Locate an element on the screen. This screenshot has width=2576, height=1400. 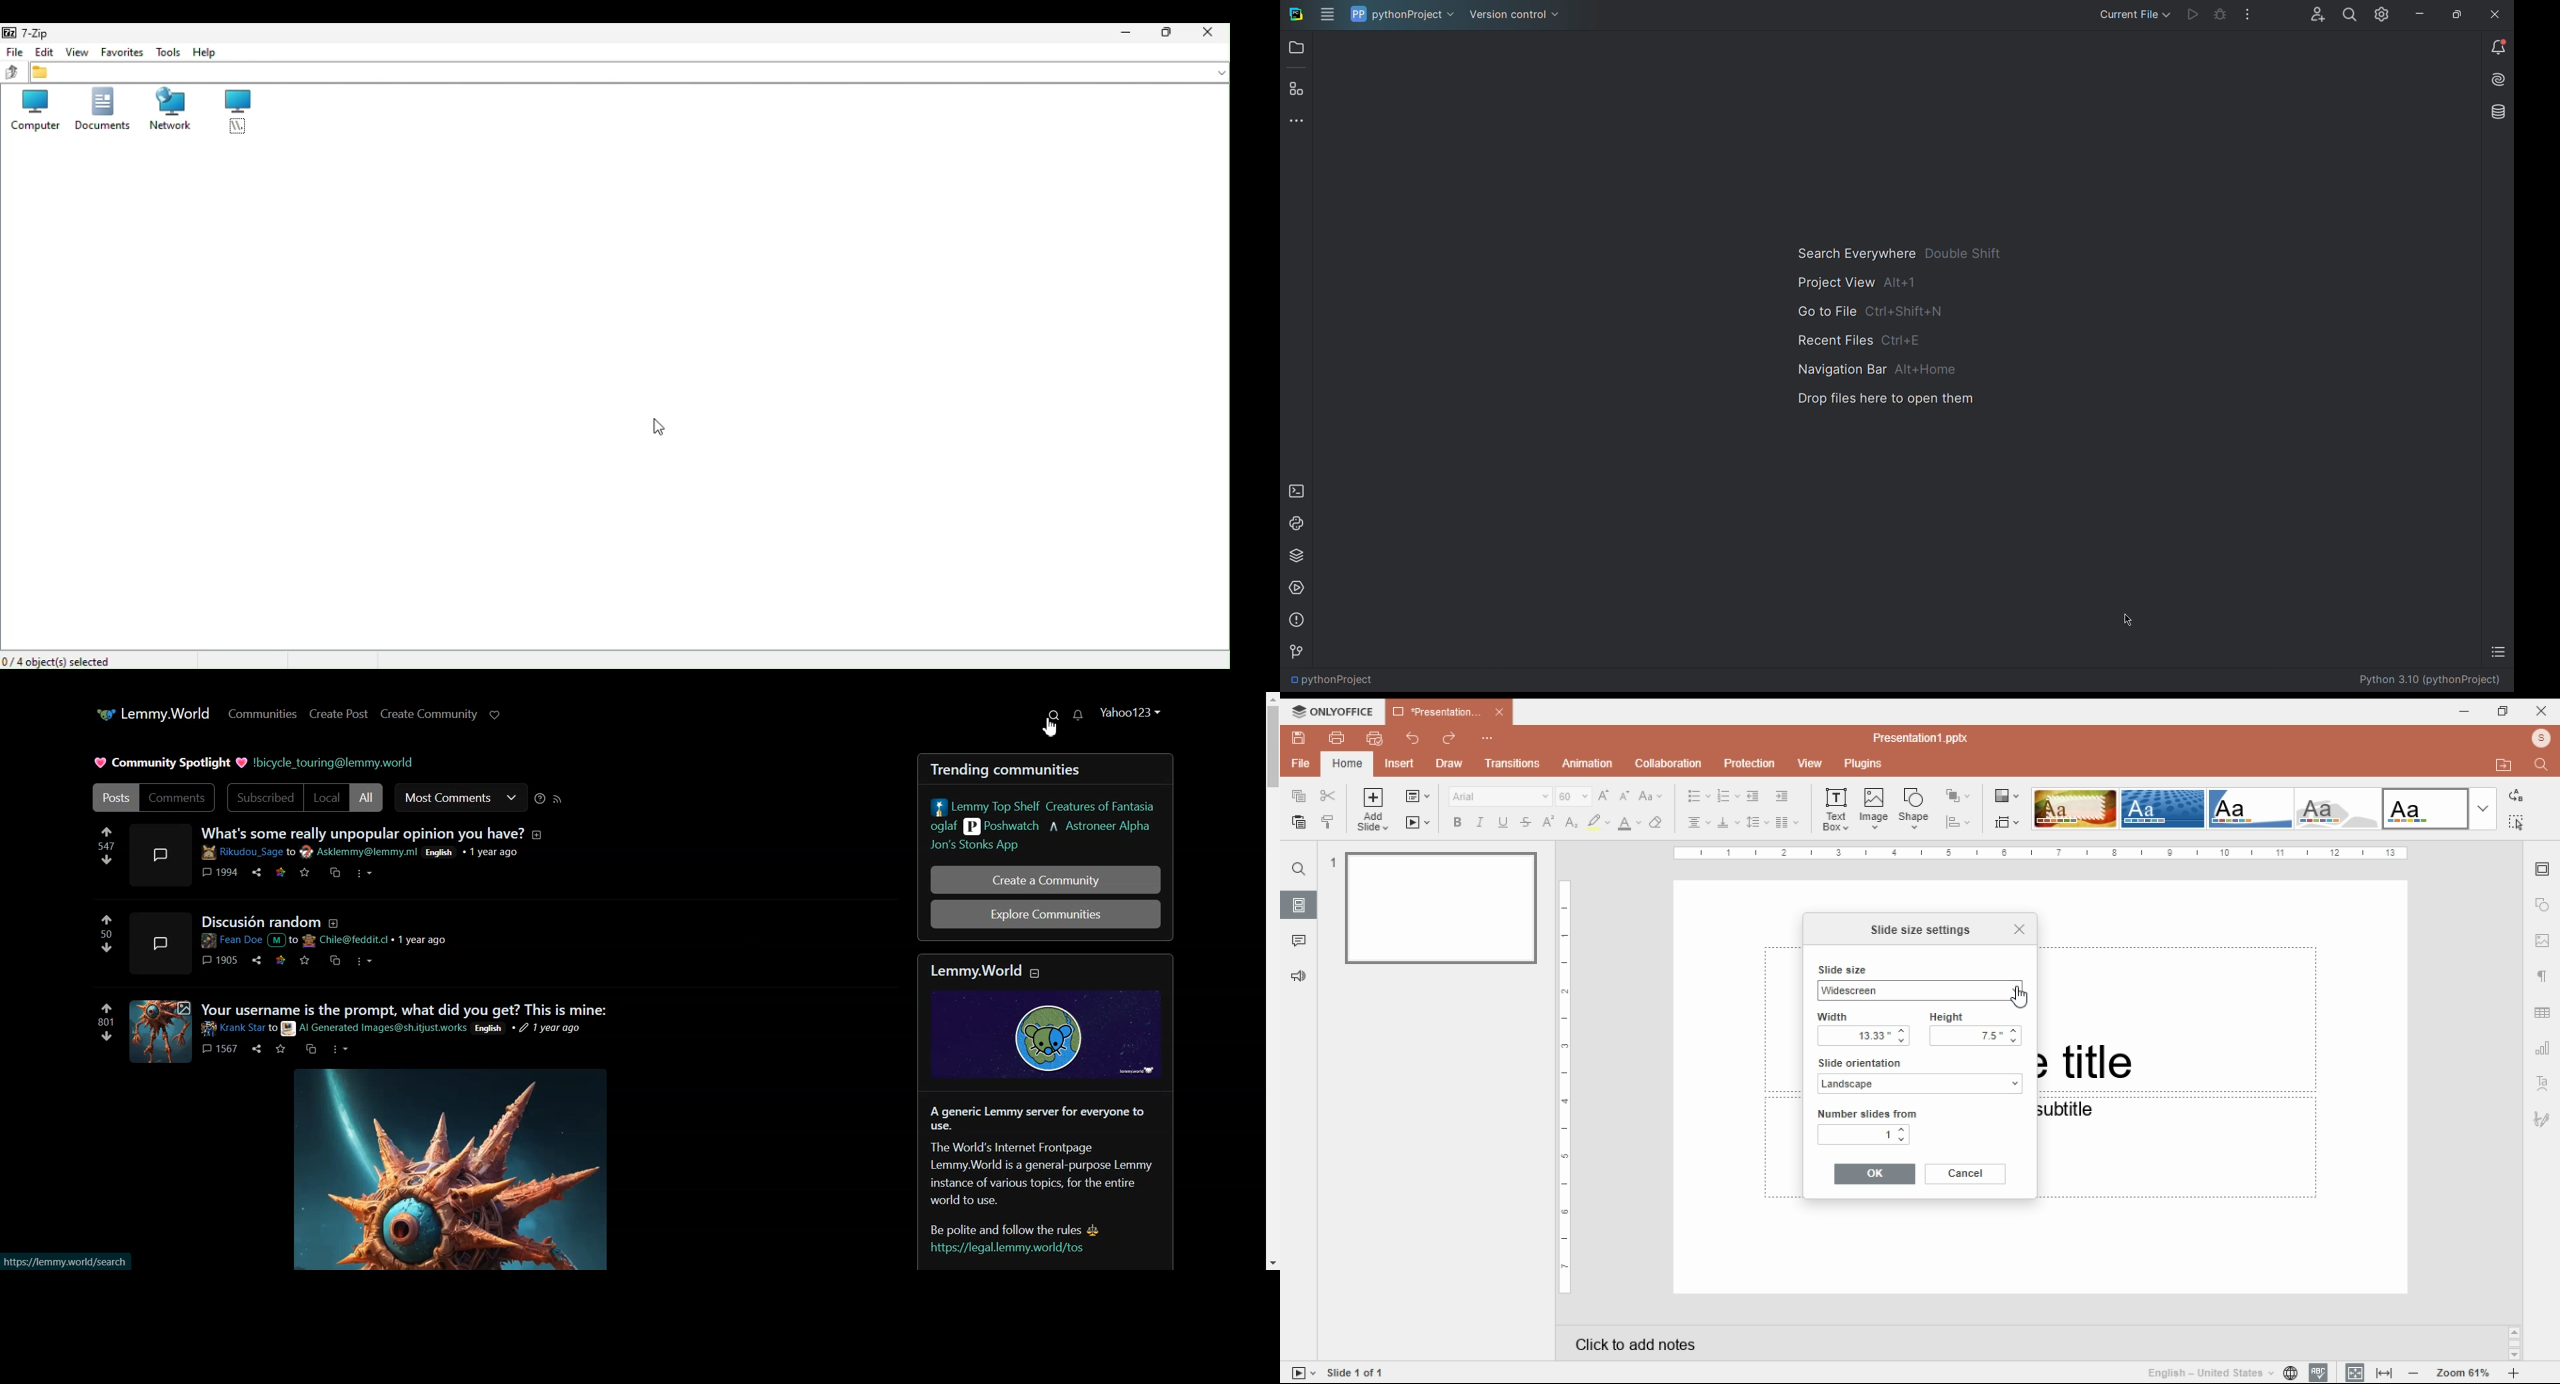
close is located at coordinates (2542, 710).